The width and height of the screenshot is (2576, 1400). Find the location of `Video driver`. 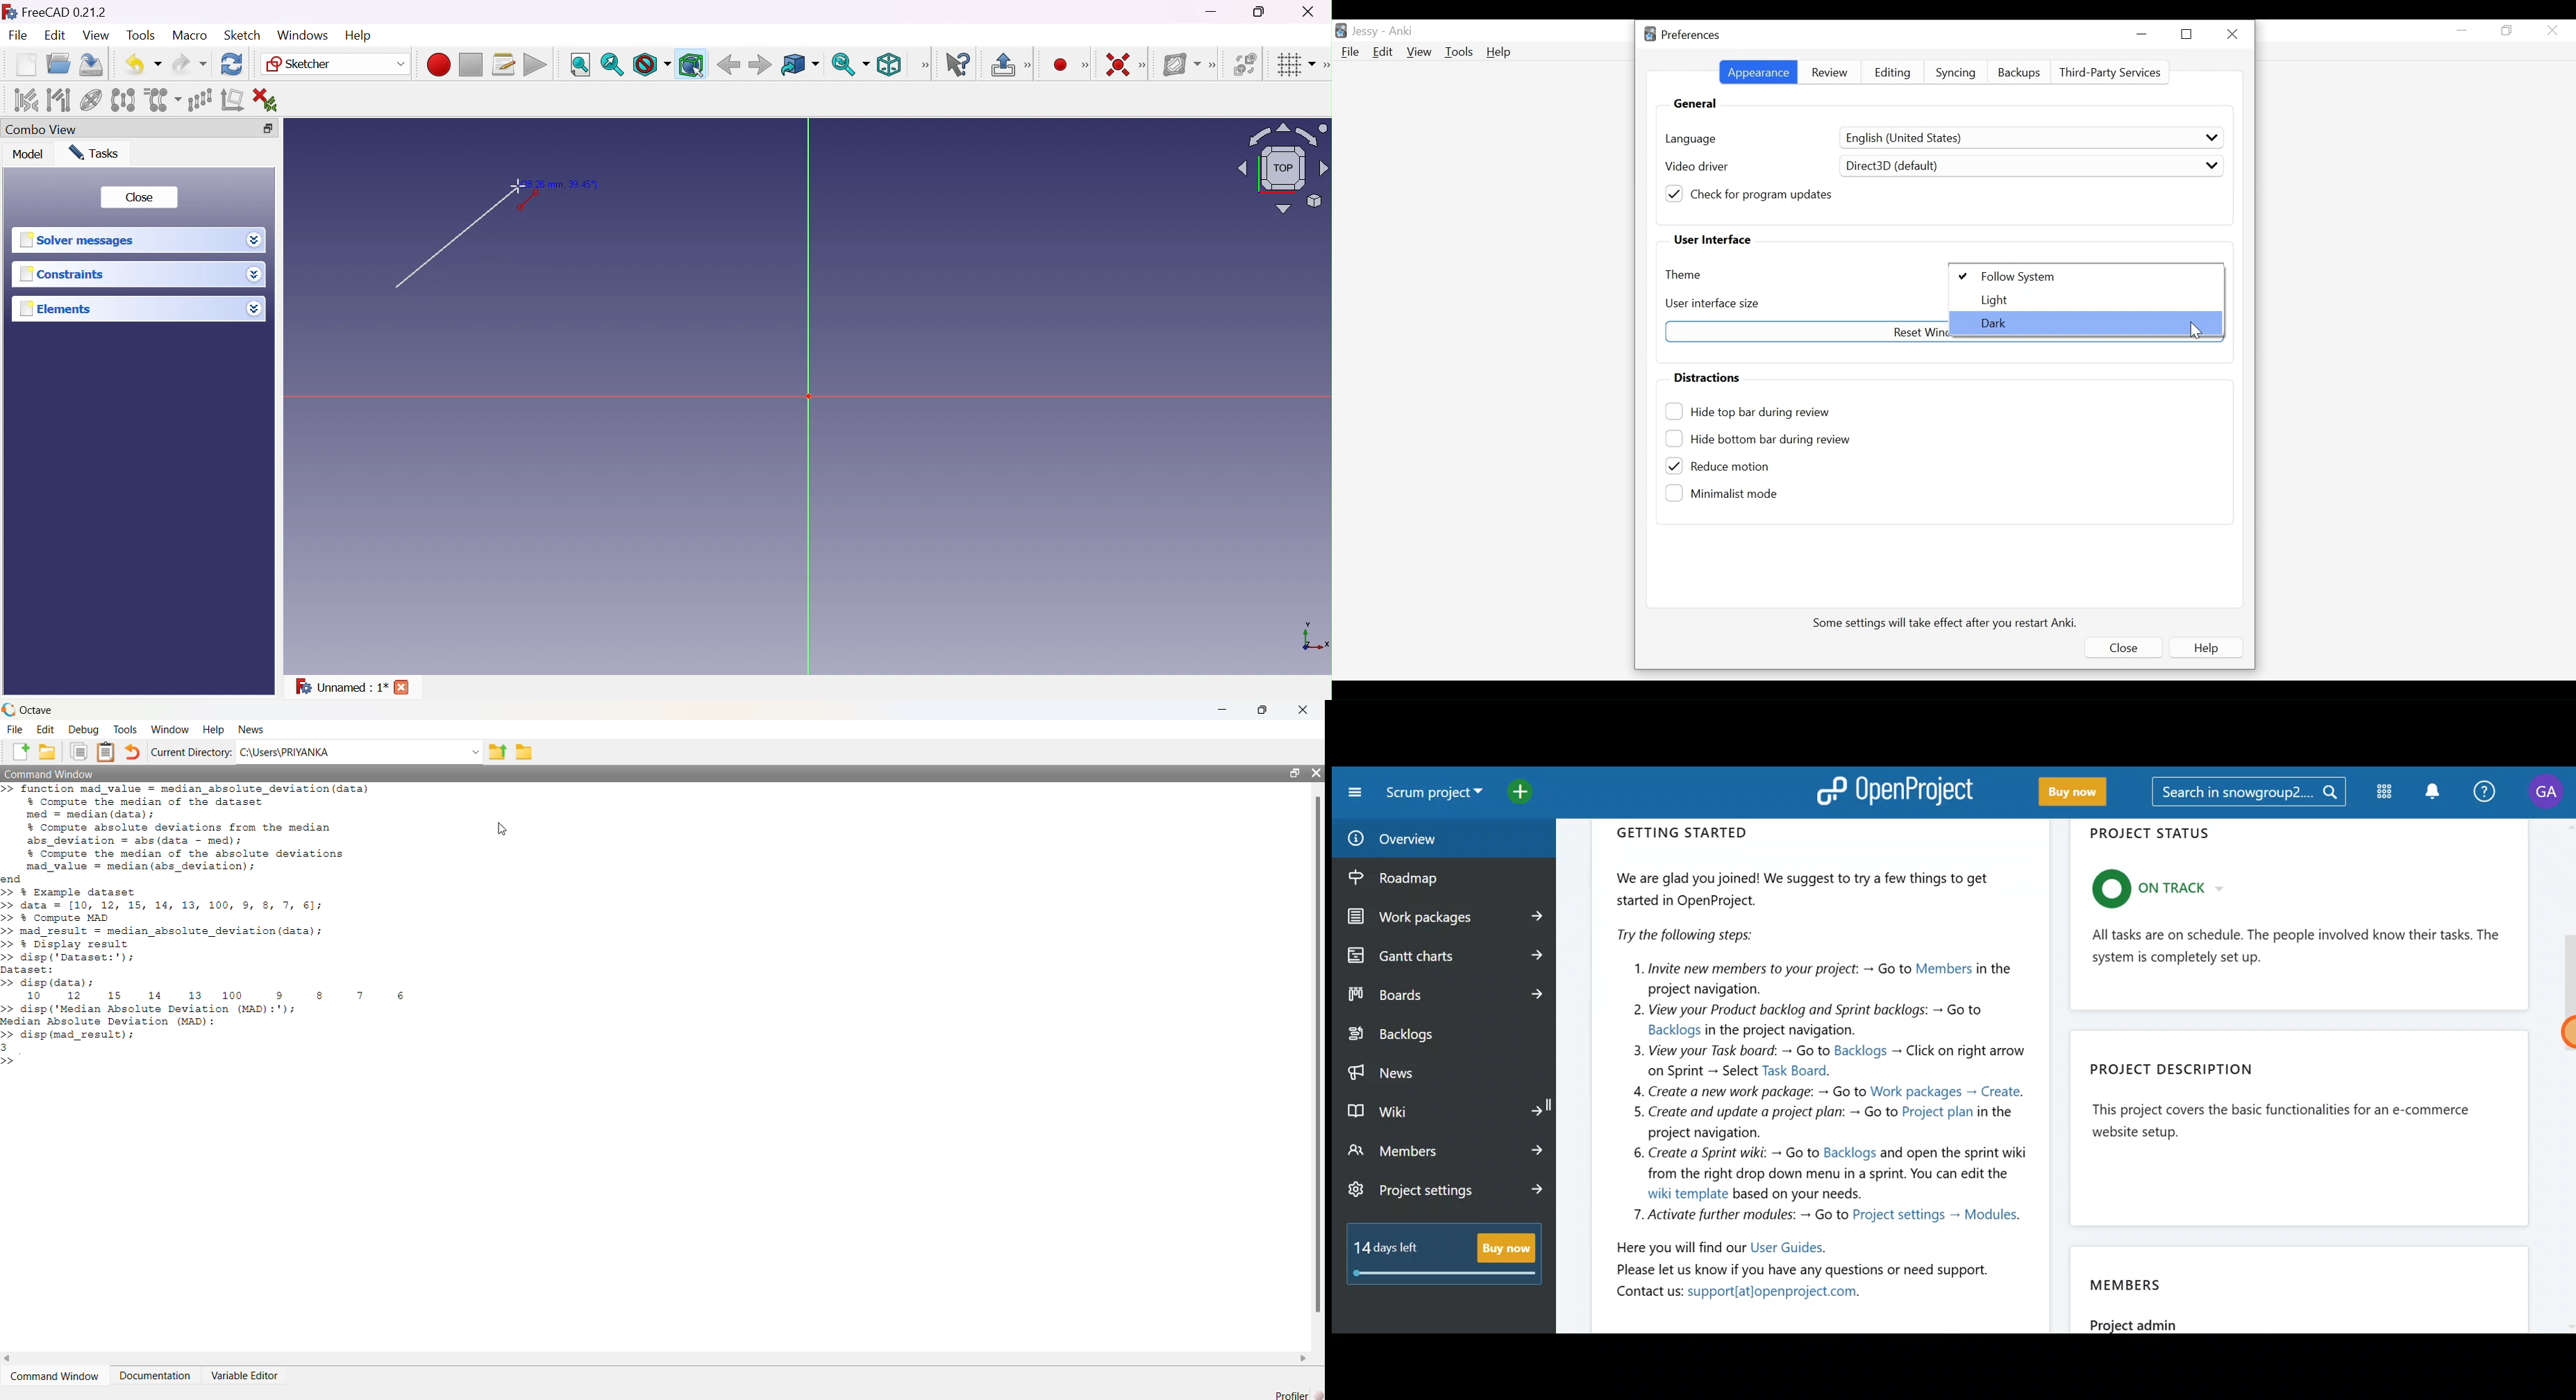

Video driver is located at coordinates (1696, 167).